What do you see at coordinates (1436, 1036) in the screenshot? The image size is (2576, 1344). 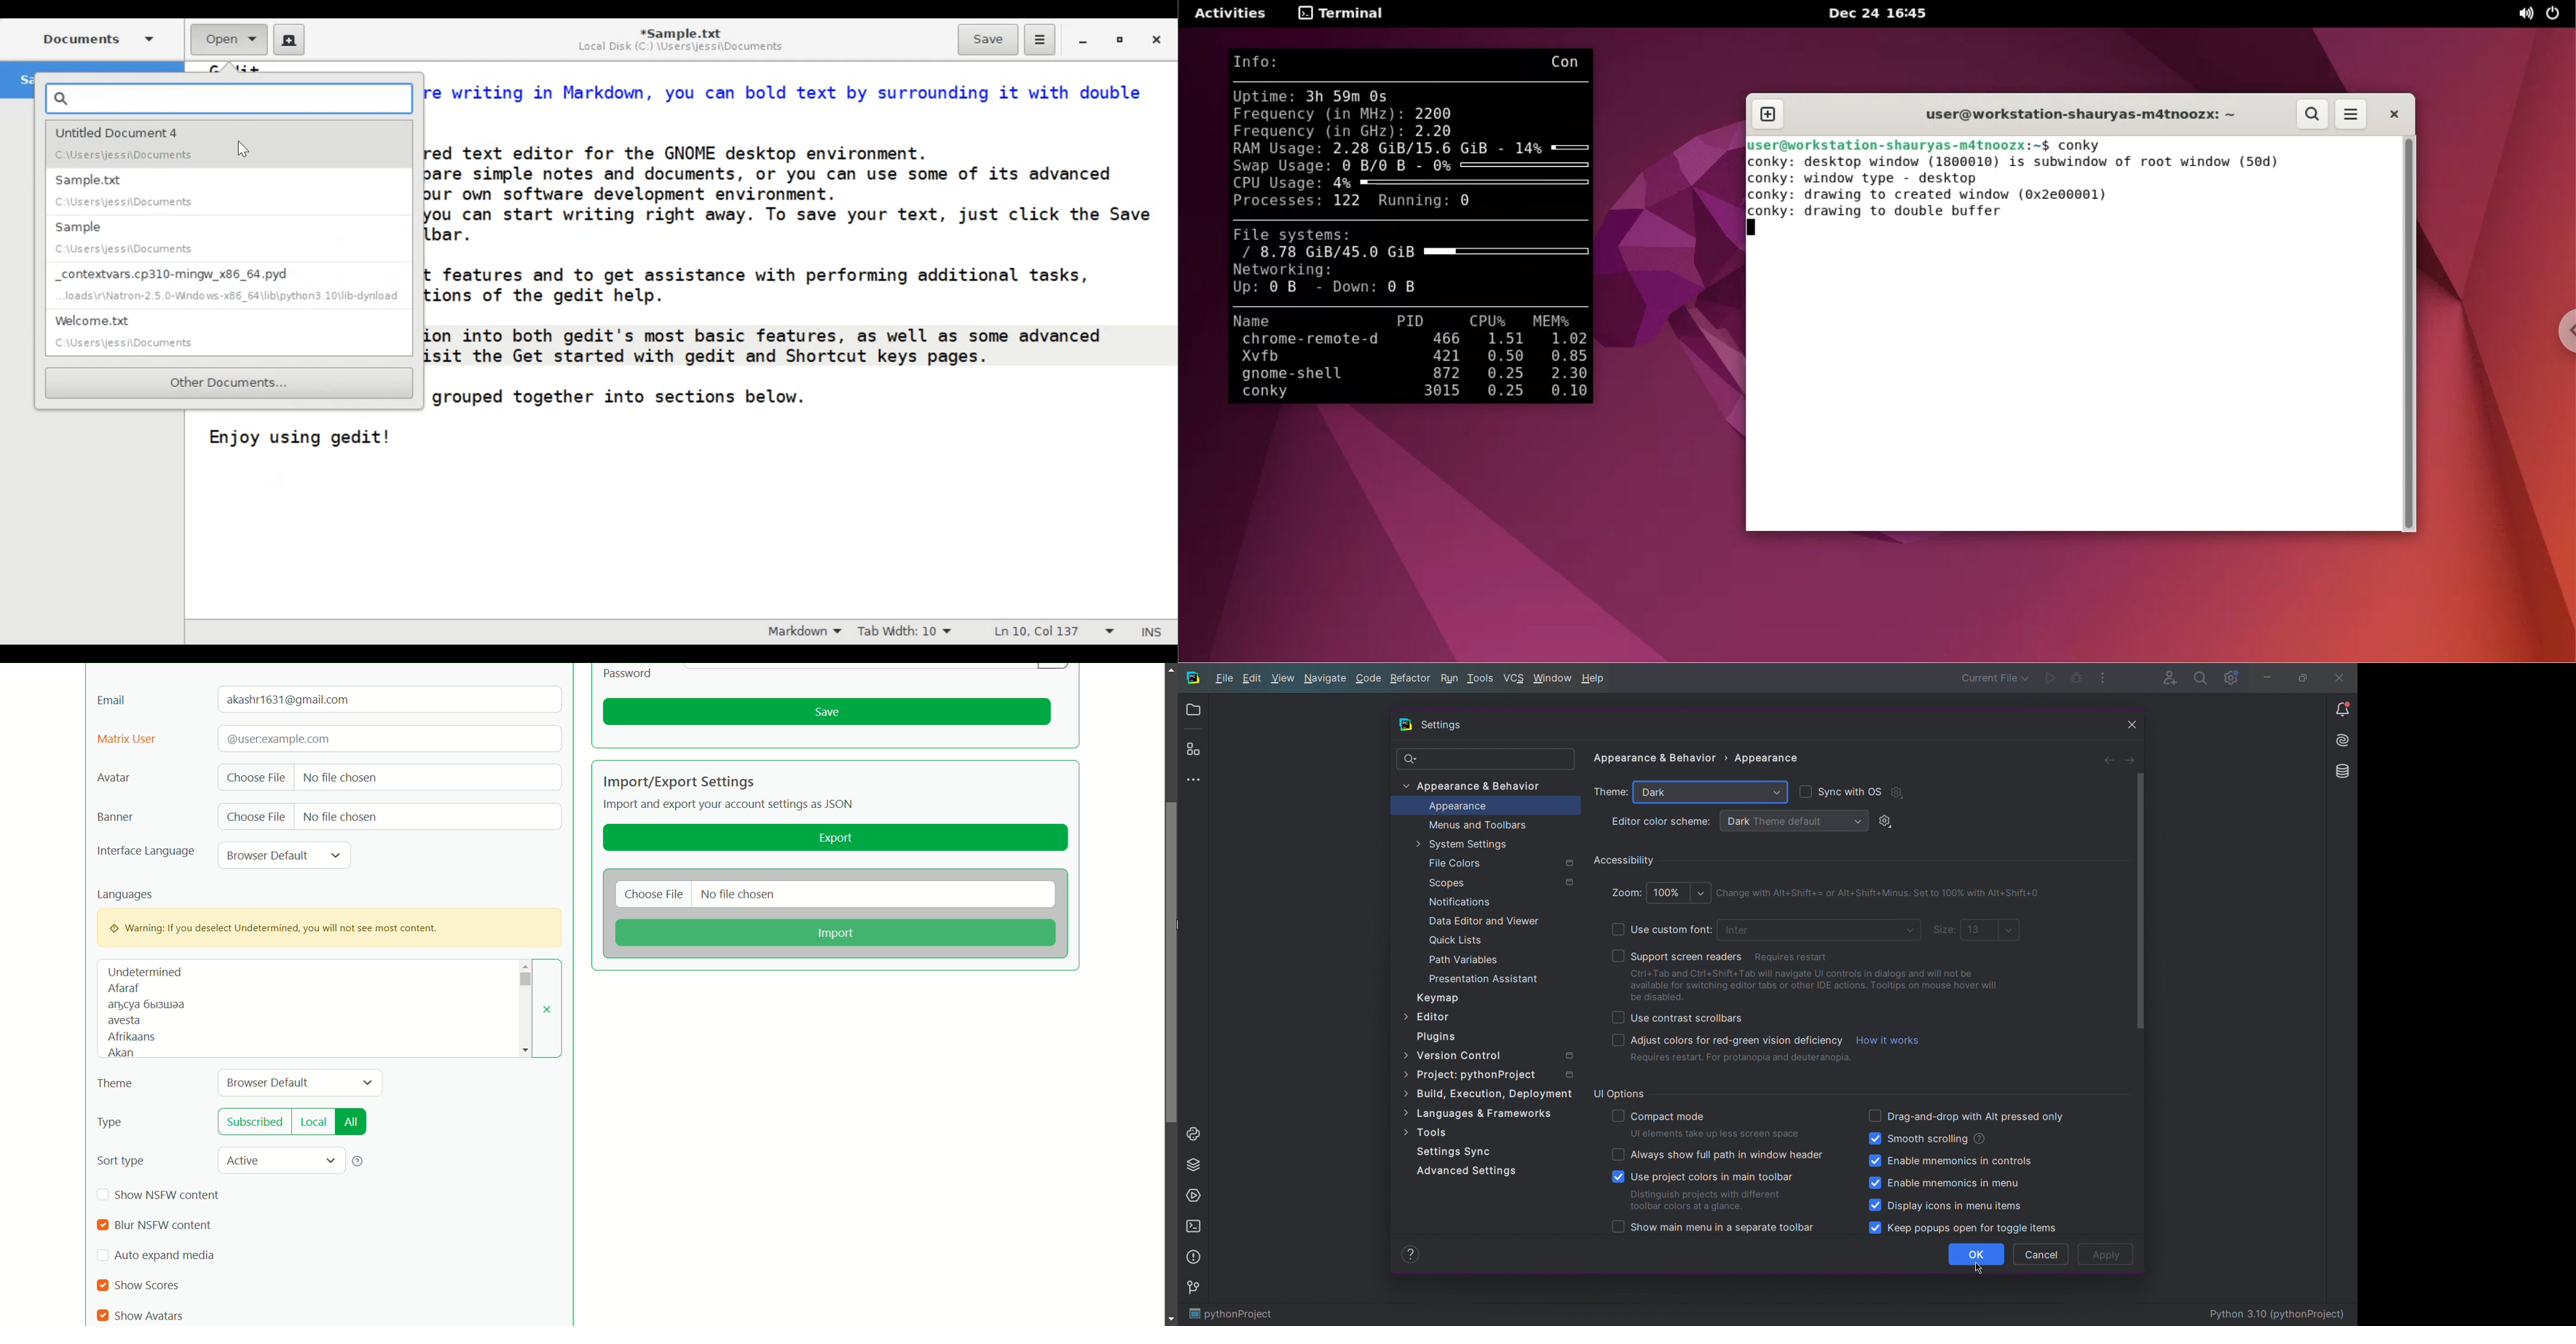 I see `Plugins` at bounding box center [1436, 1036].